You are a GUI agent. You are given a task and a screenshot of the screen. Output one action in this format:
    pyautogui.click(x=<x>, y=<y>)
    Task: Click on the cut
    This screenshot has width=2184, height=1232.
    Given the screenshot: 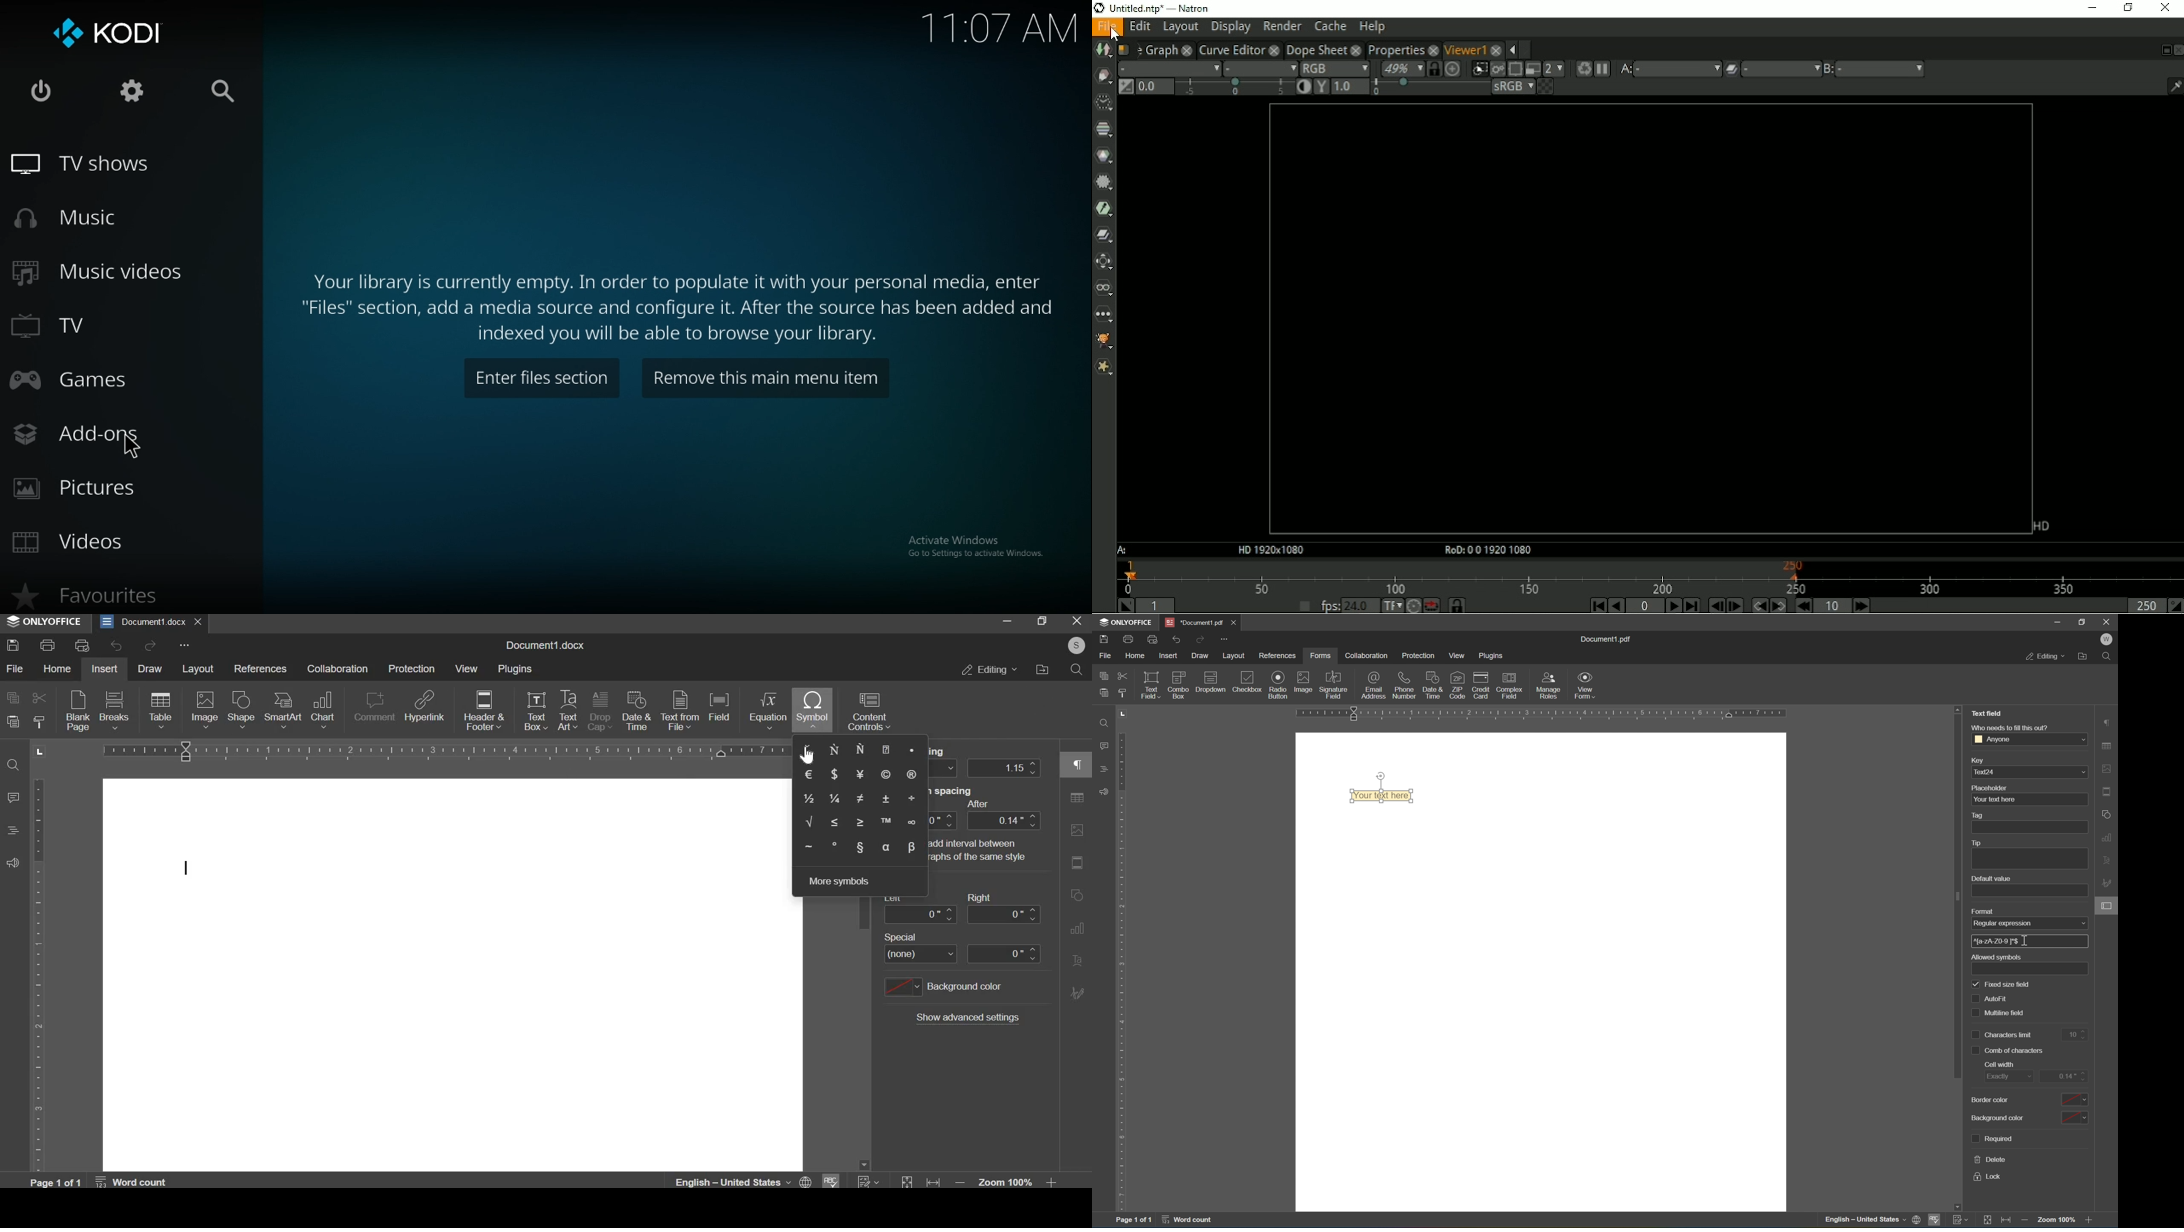 What is the action you would take?
    pyautogui.click(x=41, y=698)
    